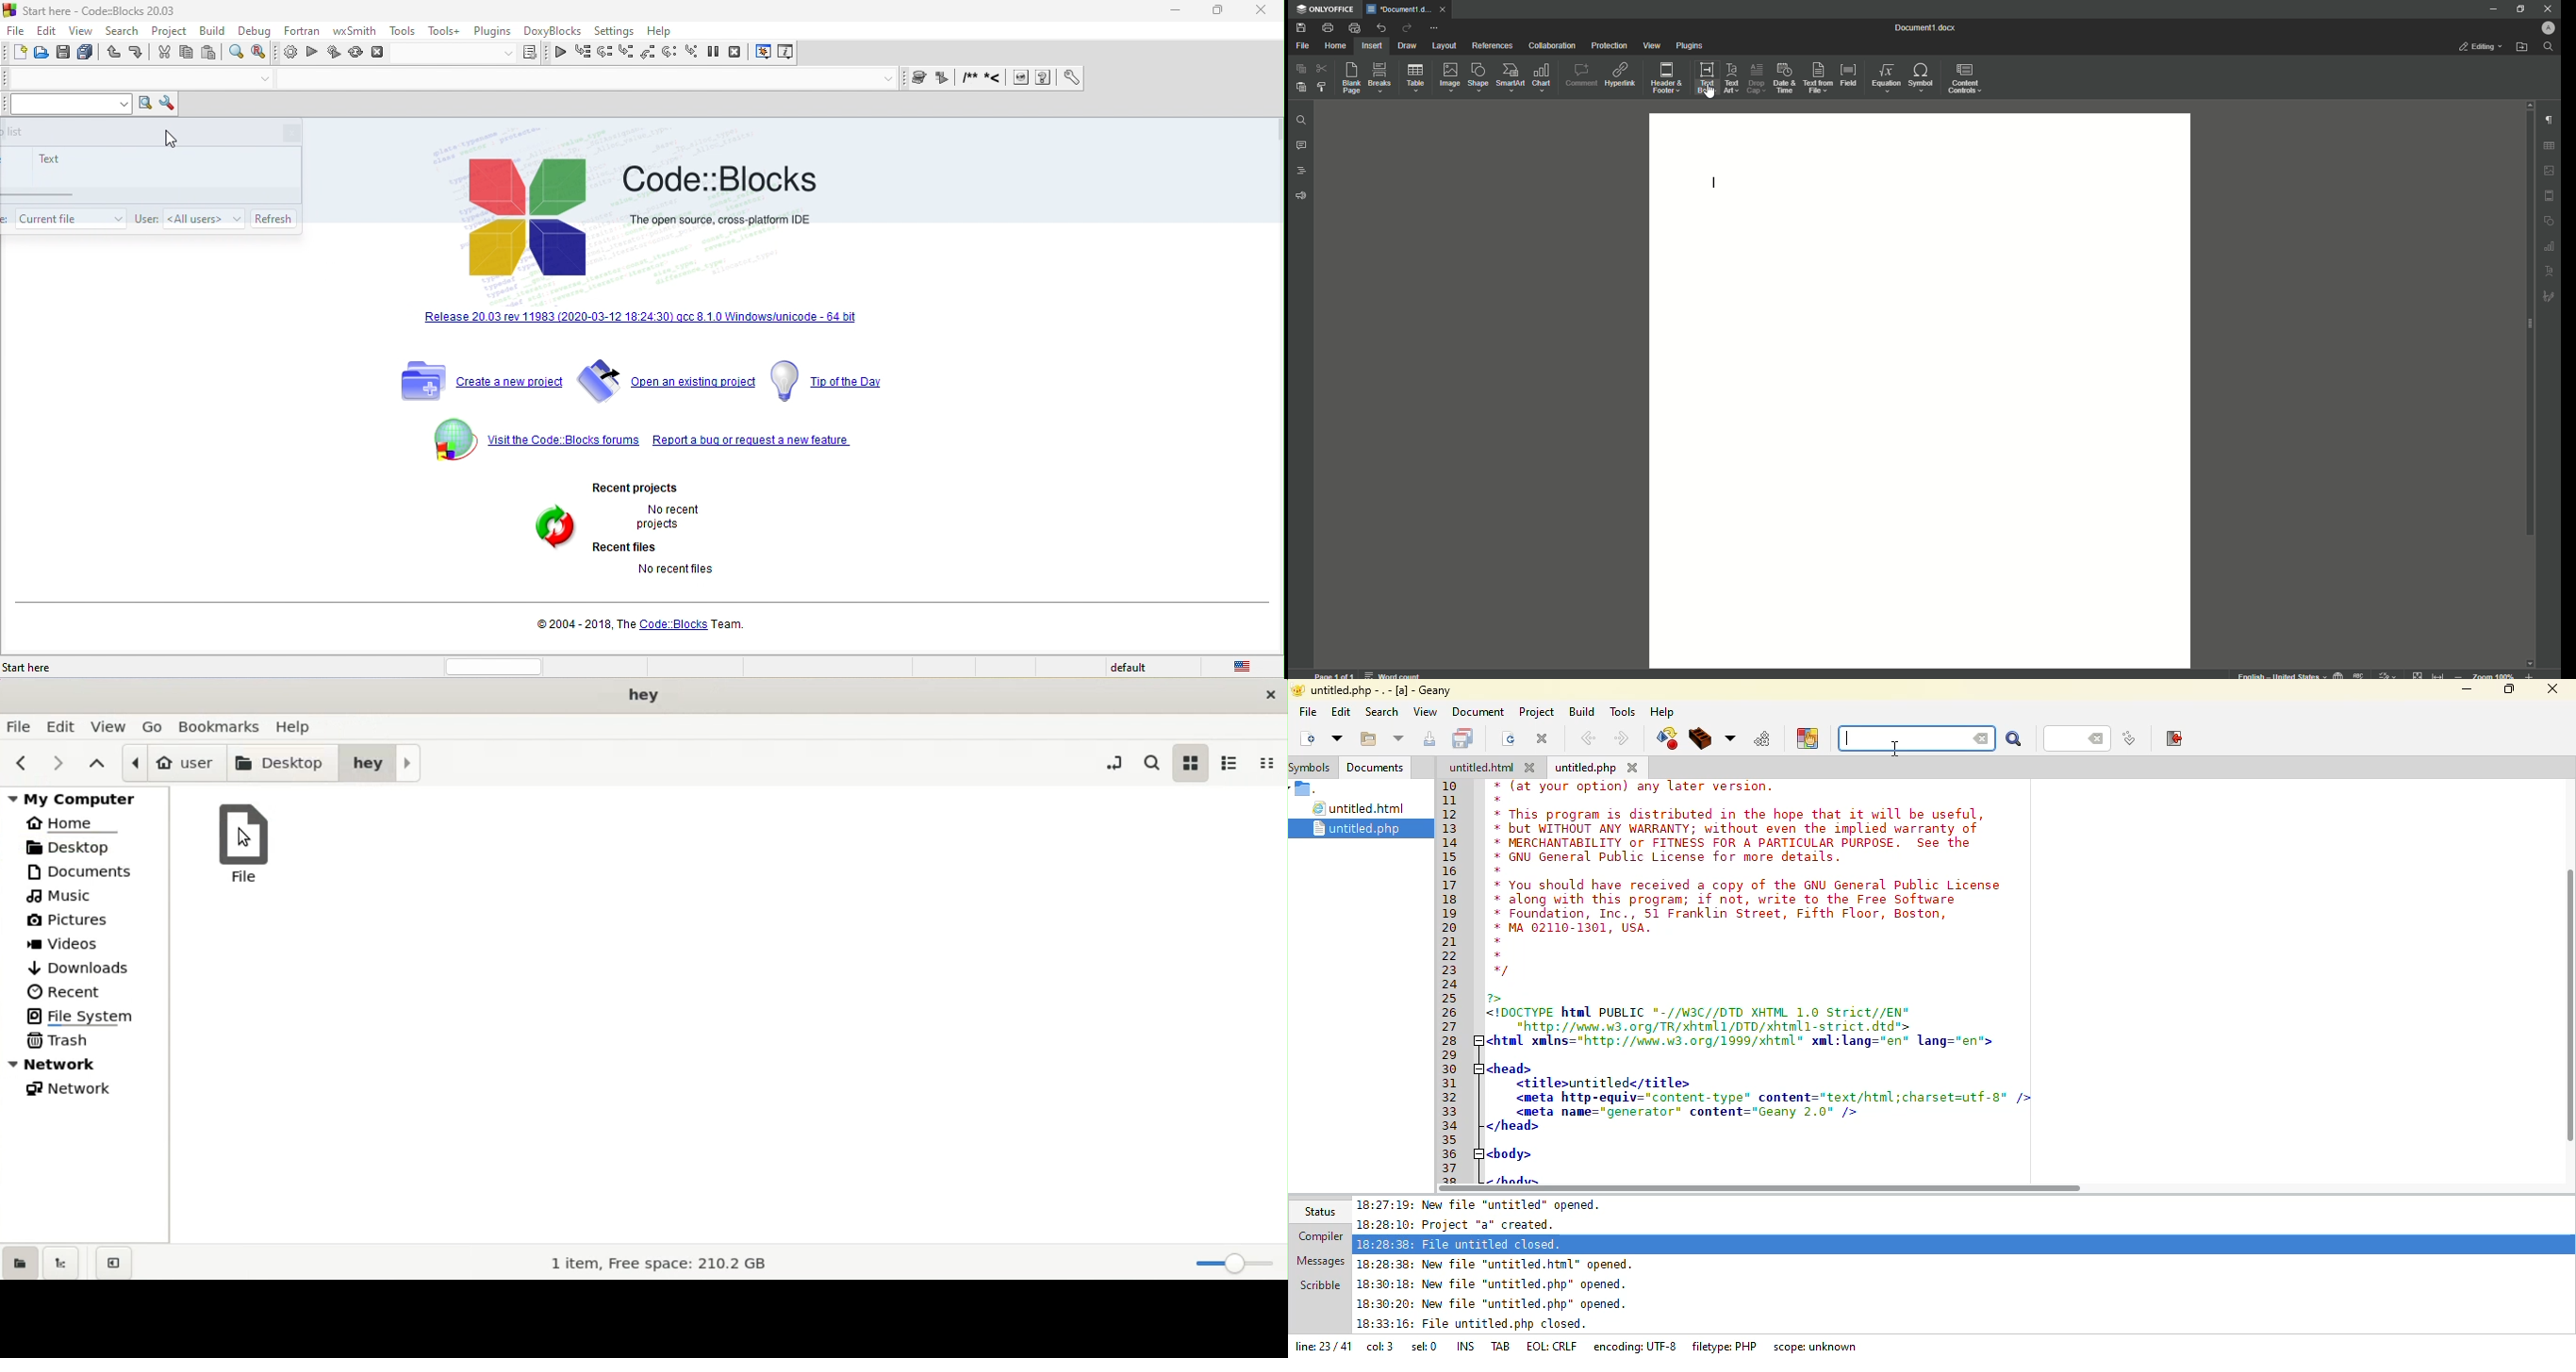 The width and height of the screenshot is (2576, 1372). Describe the element at coordinates (630, 546) in the screenshot. I see `recent files ` at that location.